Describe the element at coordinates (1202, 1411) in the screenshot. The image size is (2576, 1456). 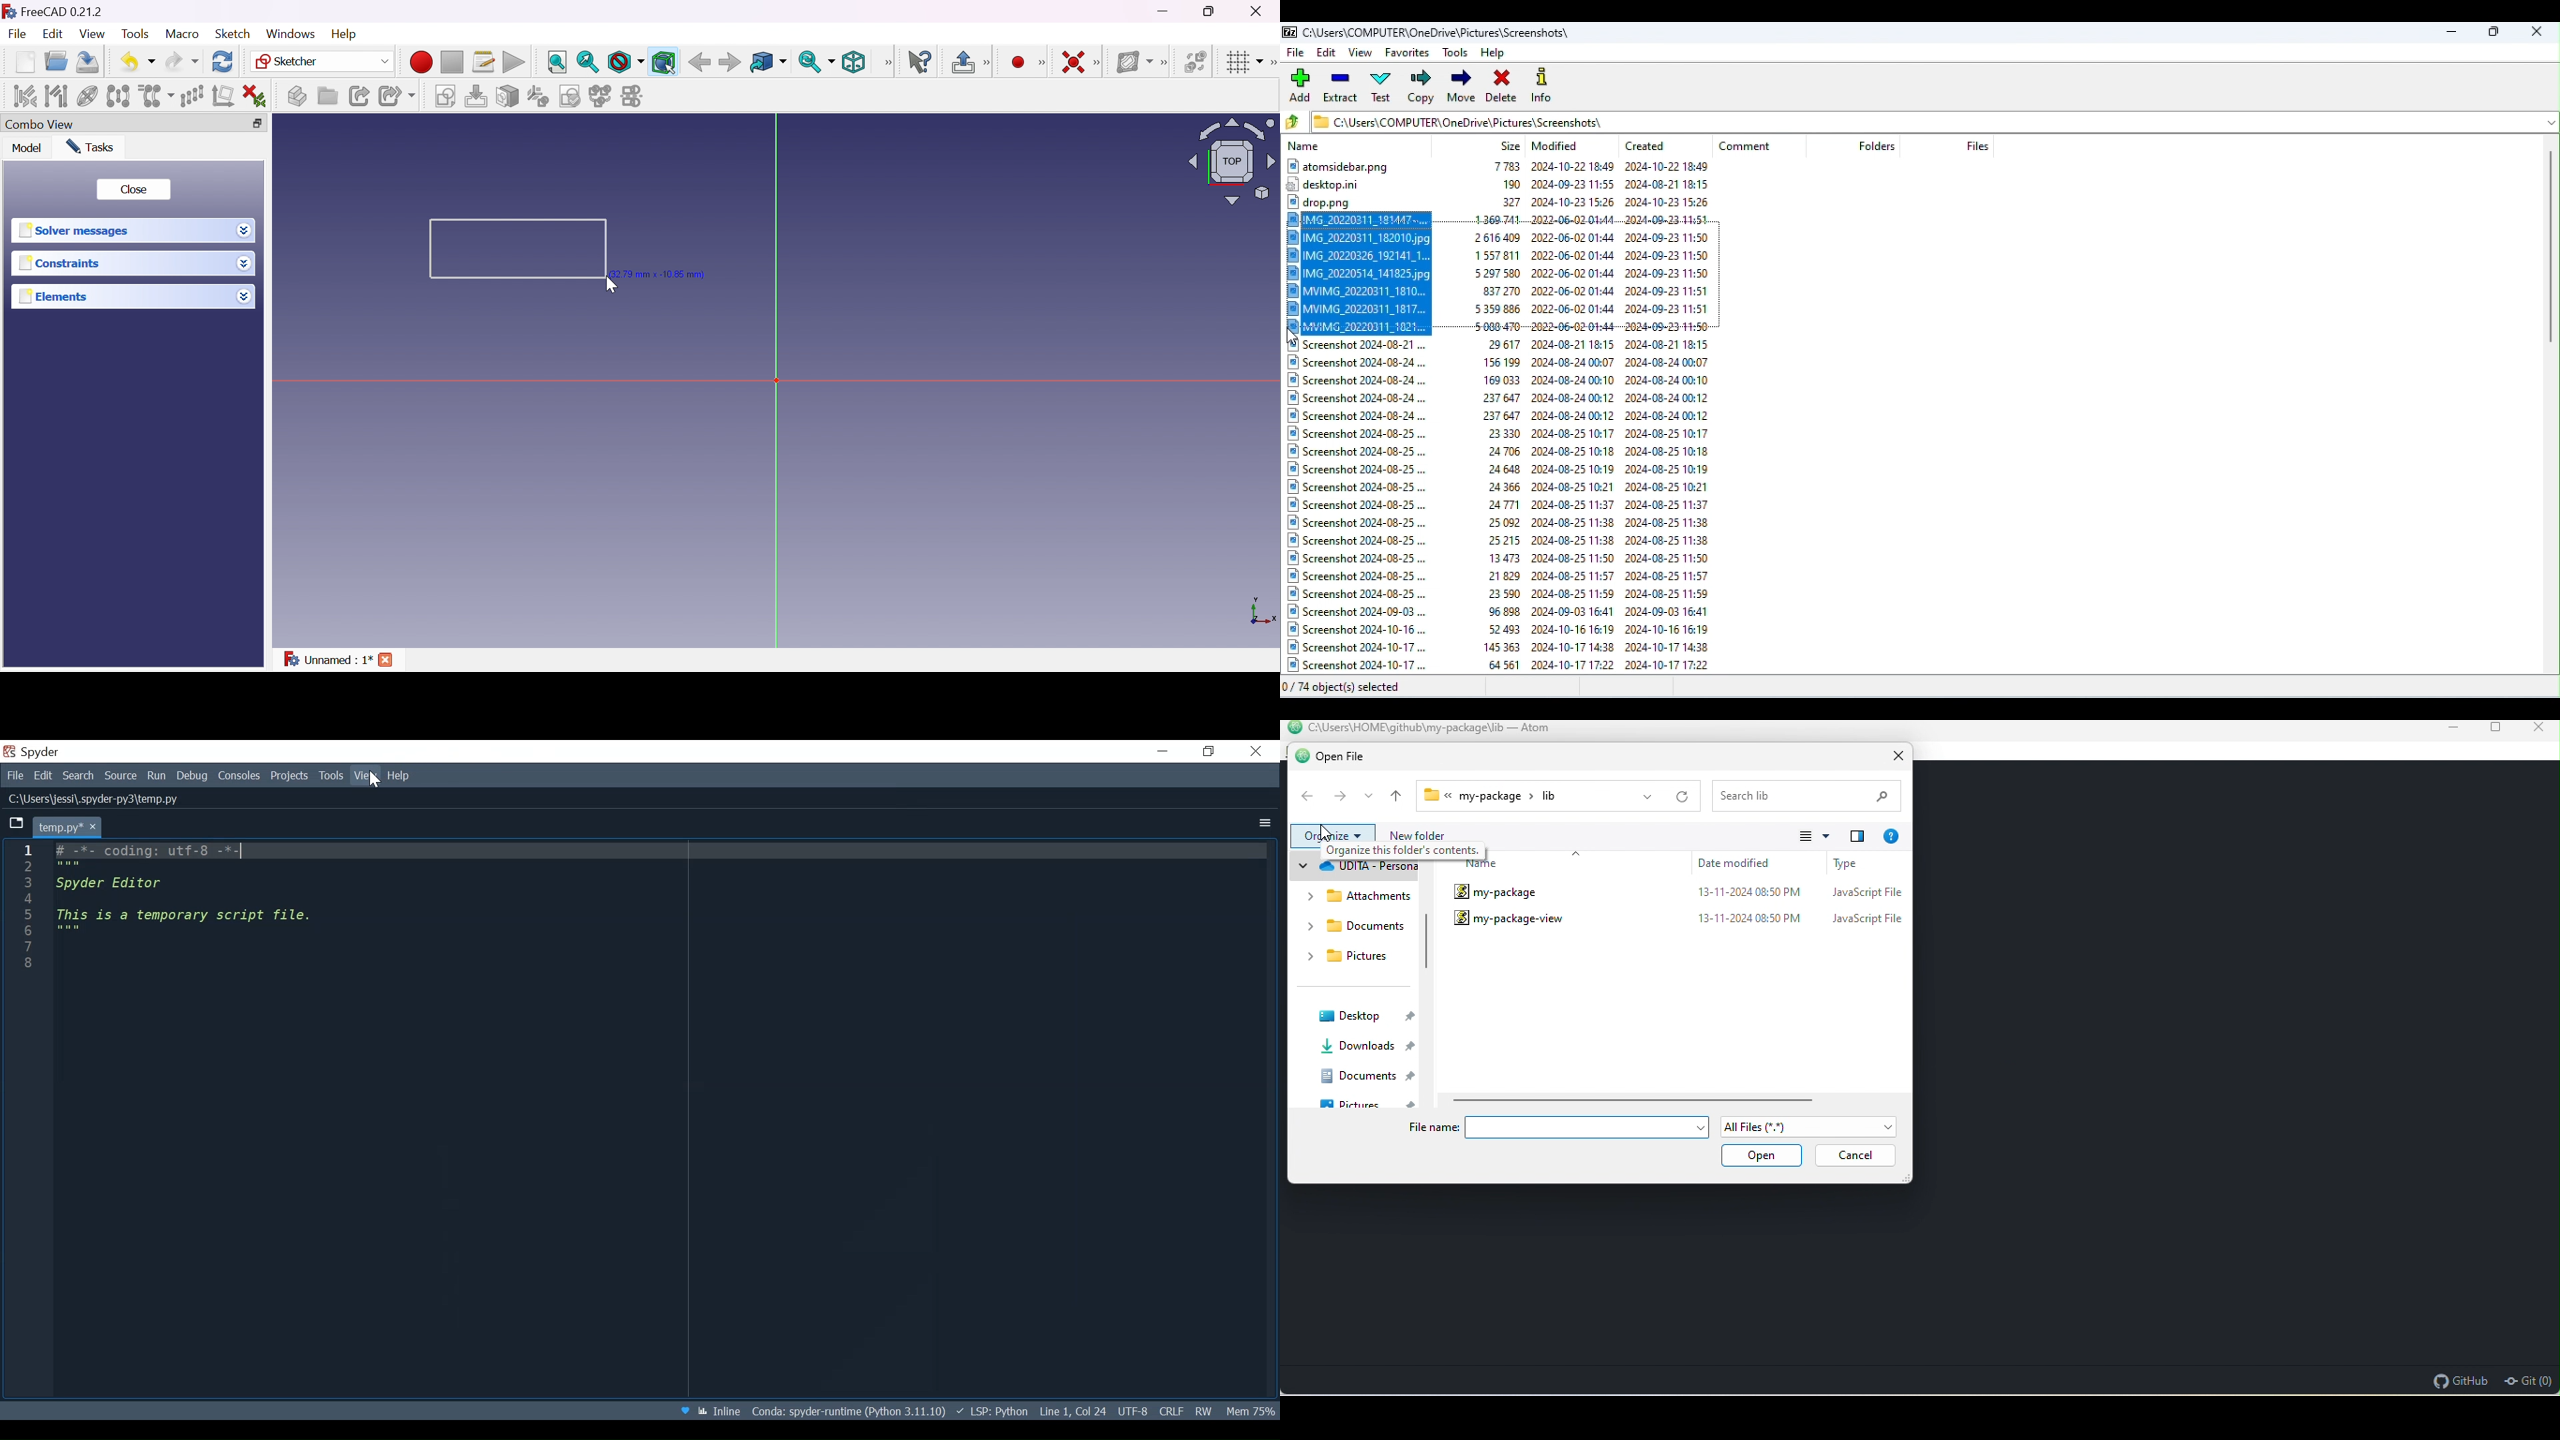
I see `File Permission` at that location.